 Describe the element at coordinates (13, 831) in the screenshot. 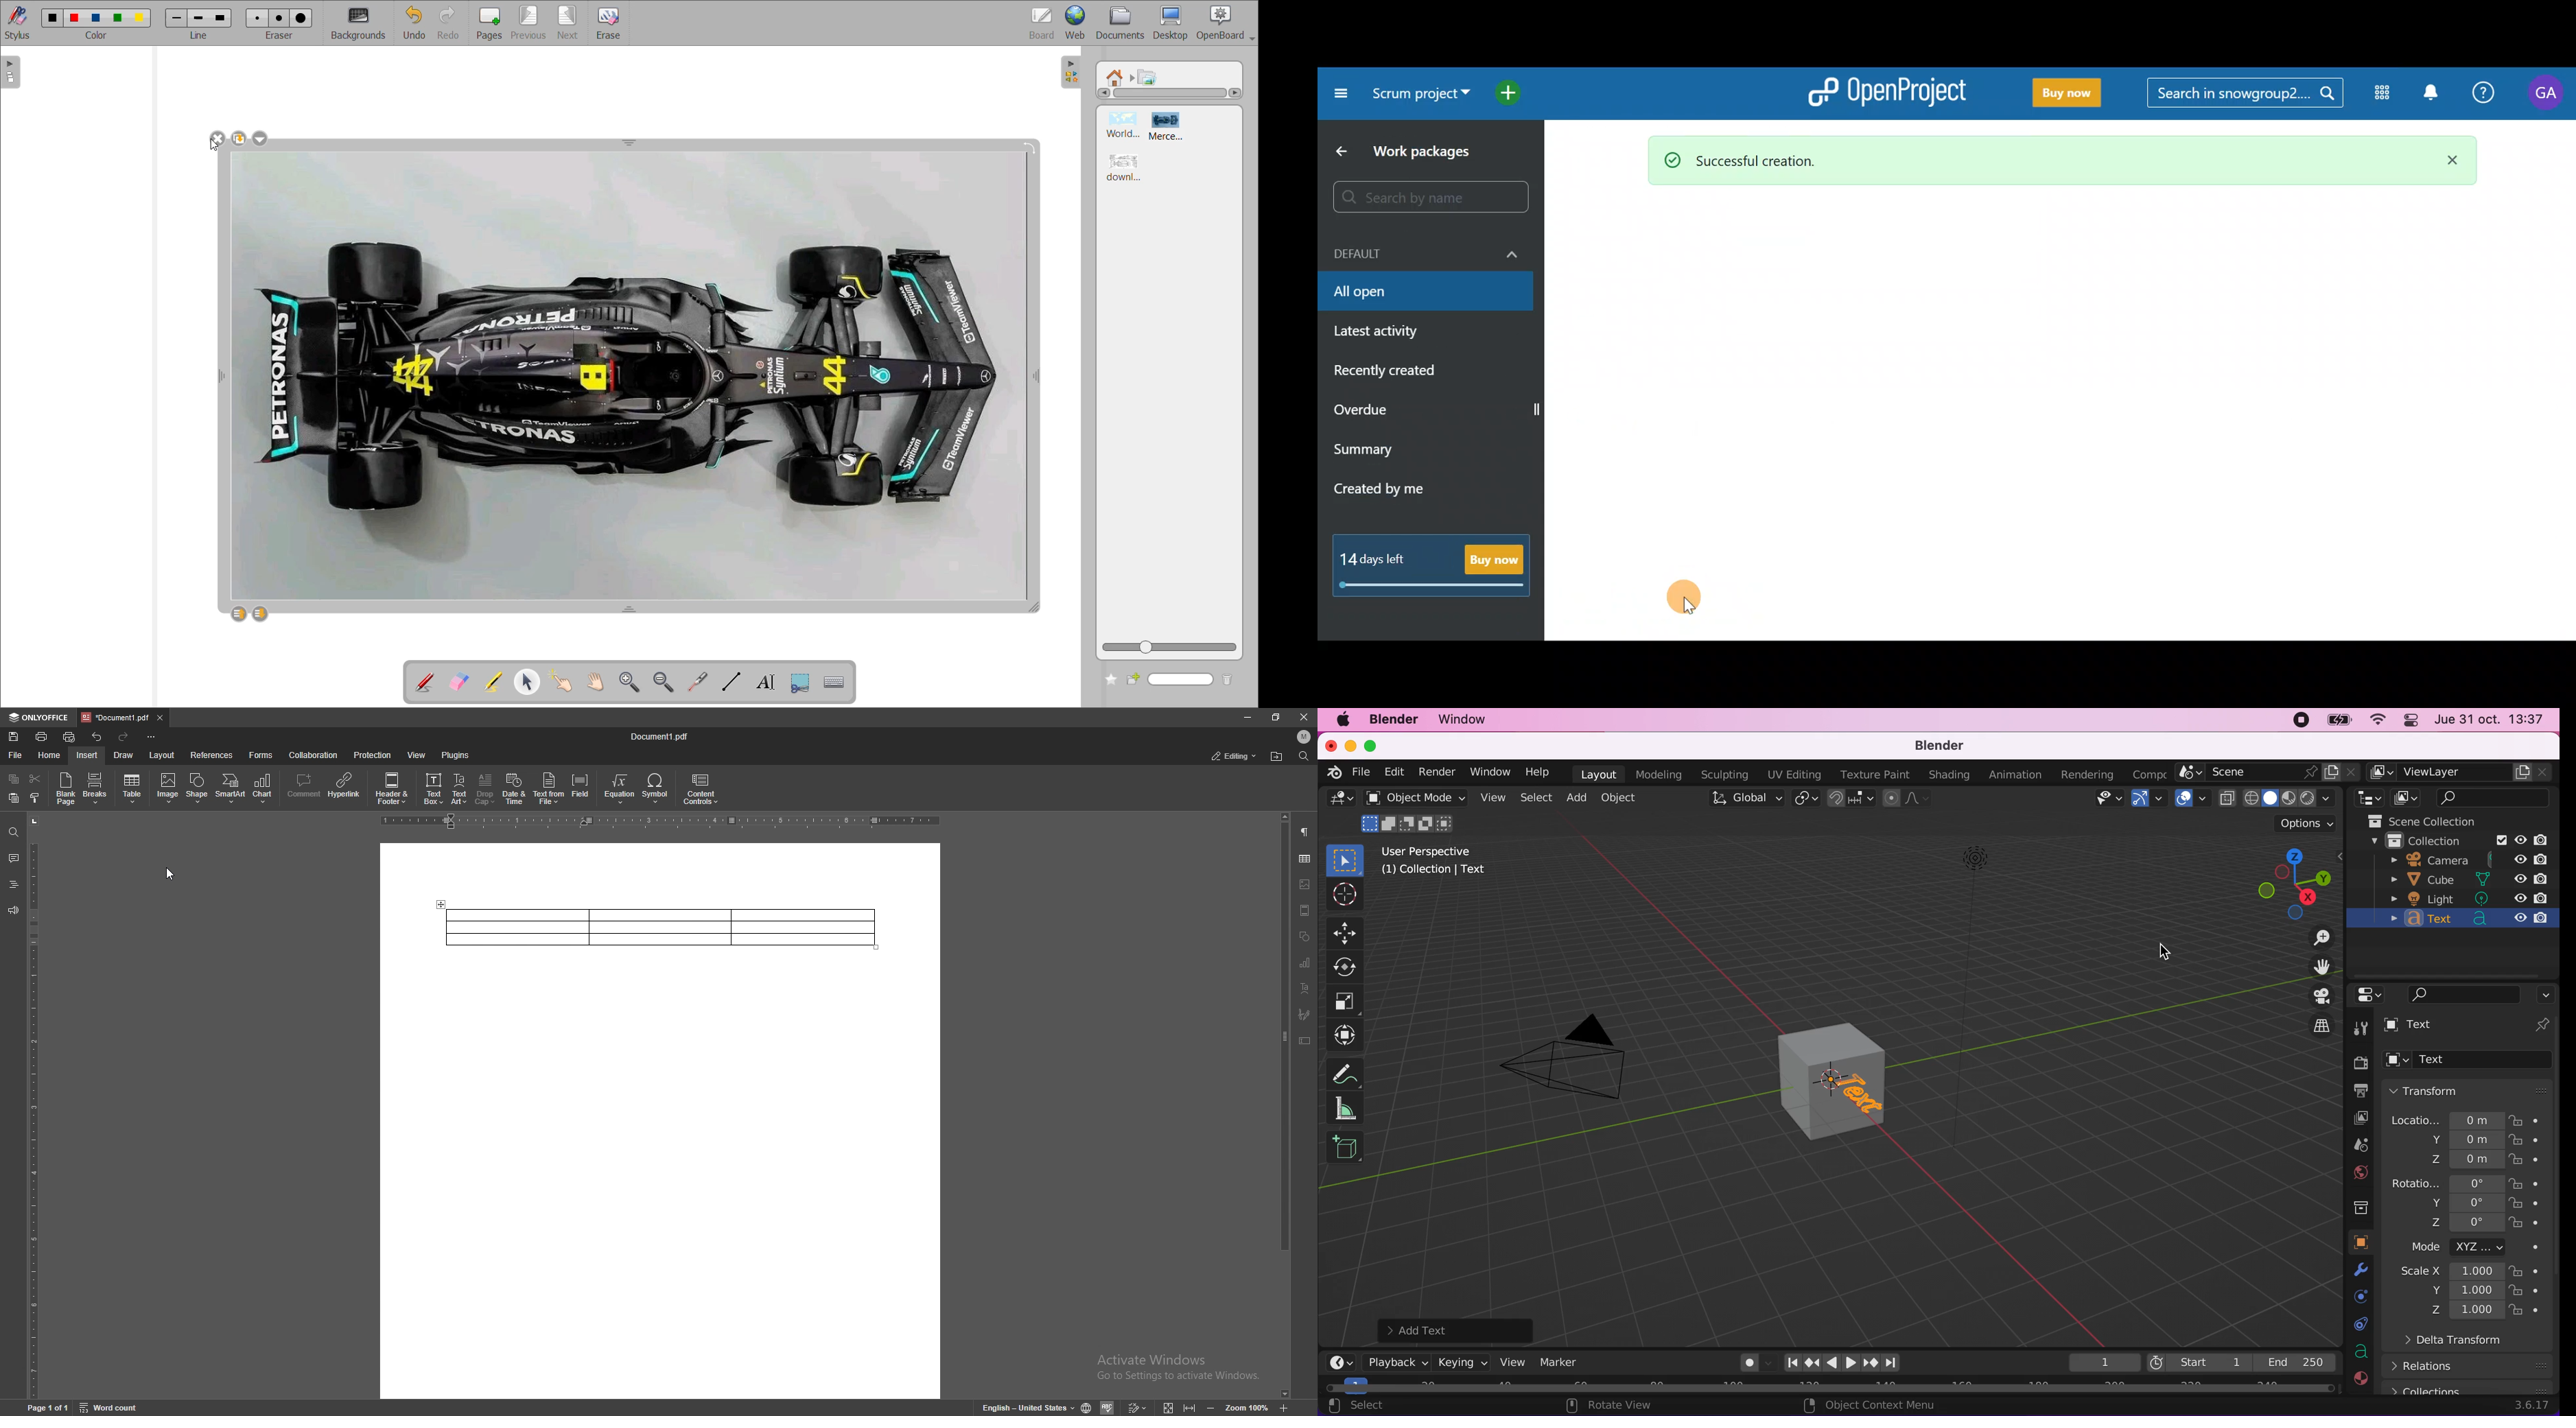

I see `find` at that location.